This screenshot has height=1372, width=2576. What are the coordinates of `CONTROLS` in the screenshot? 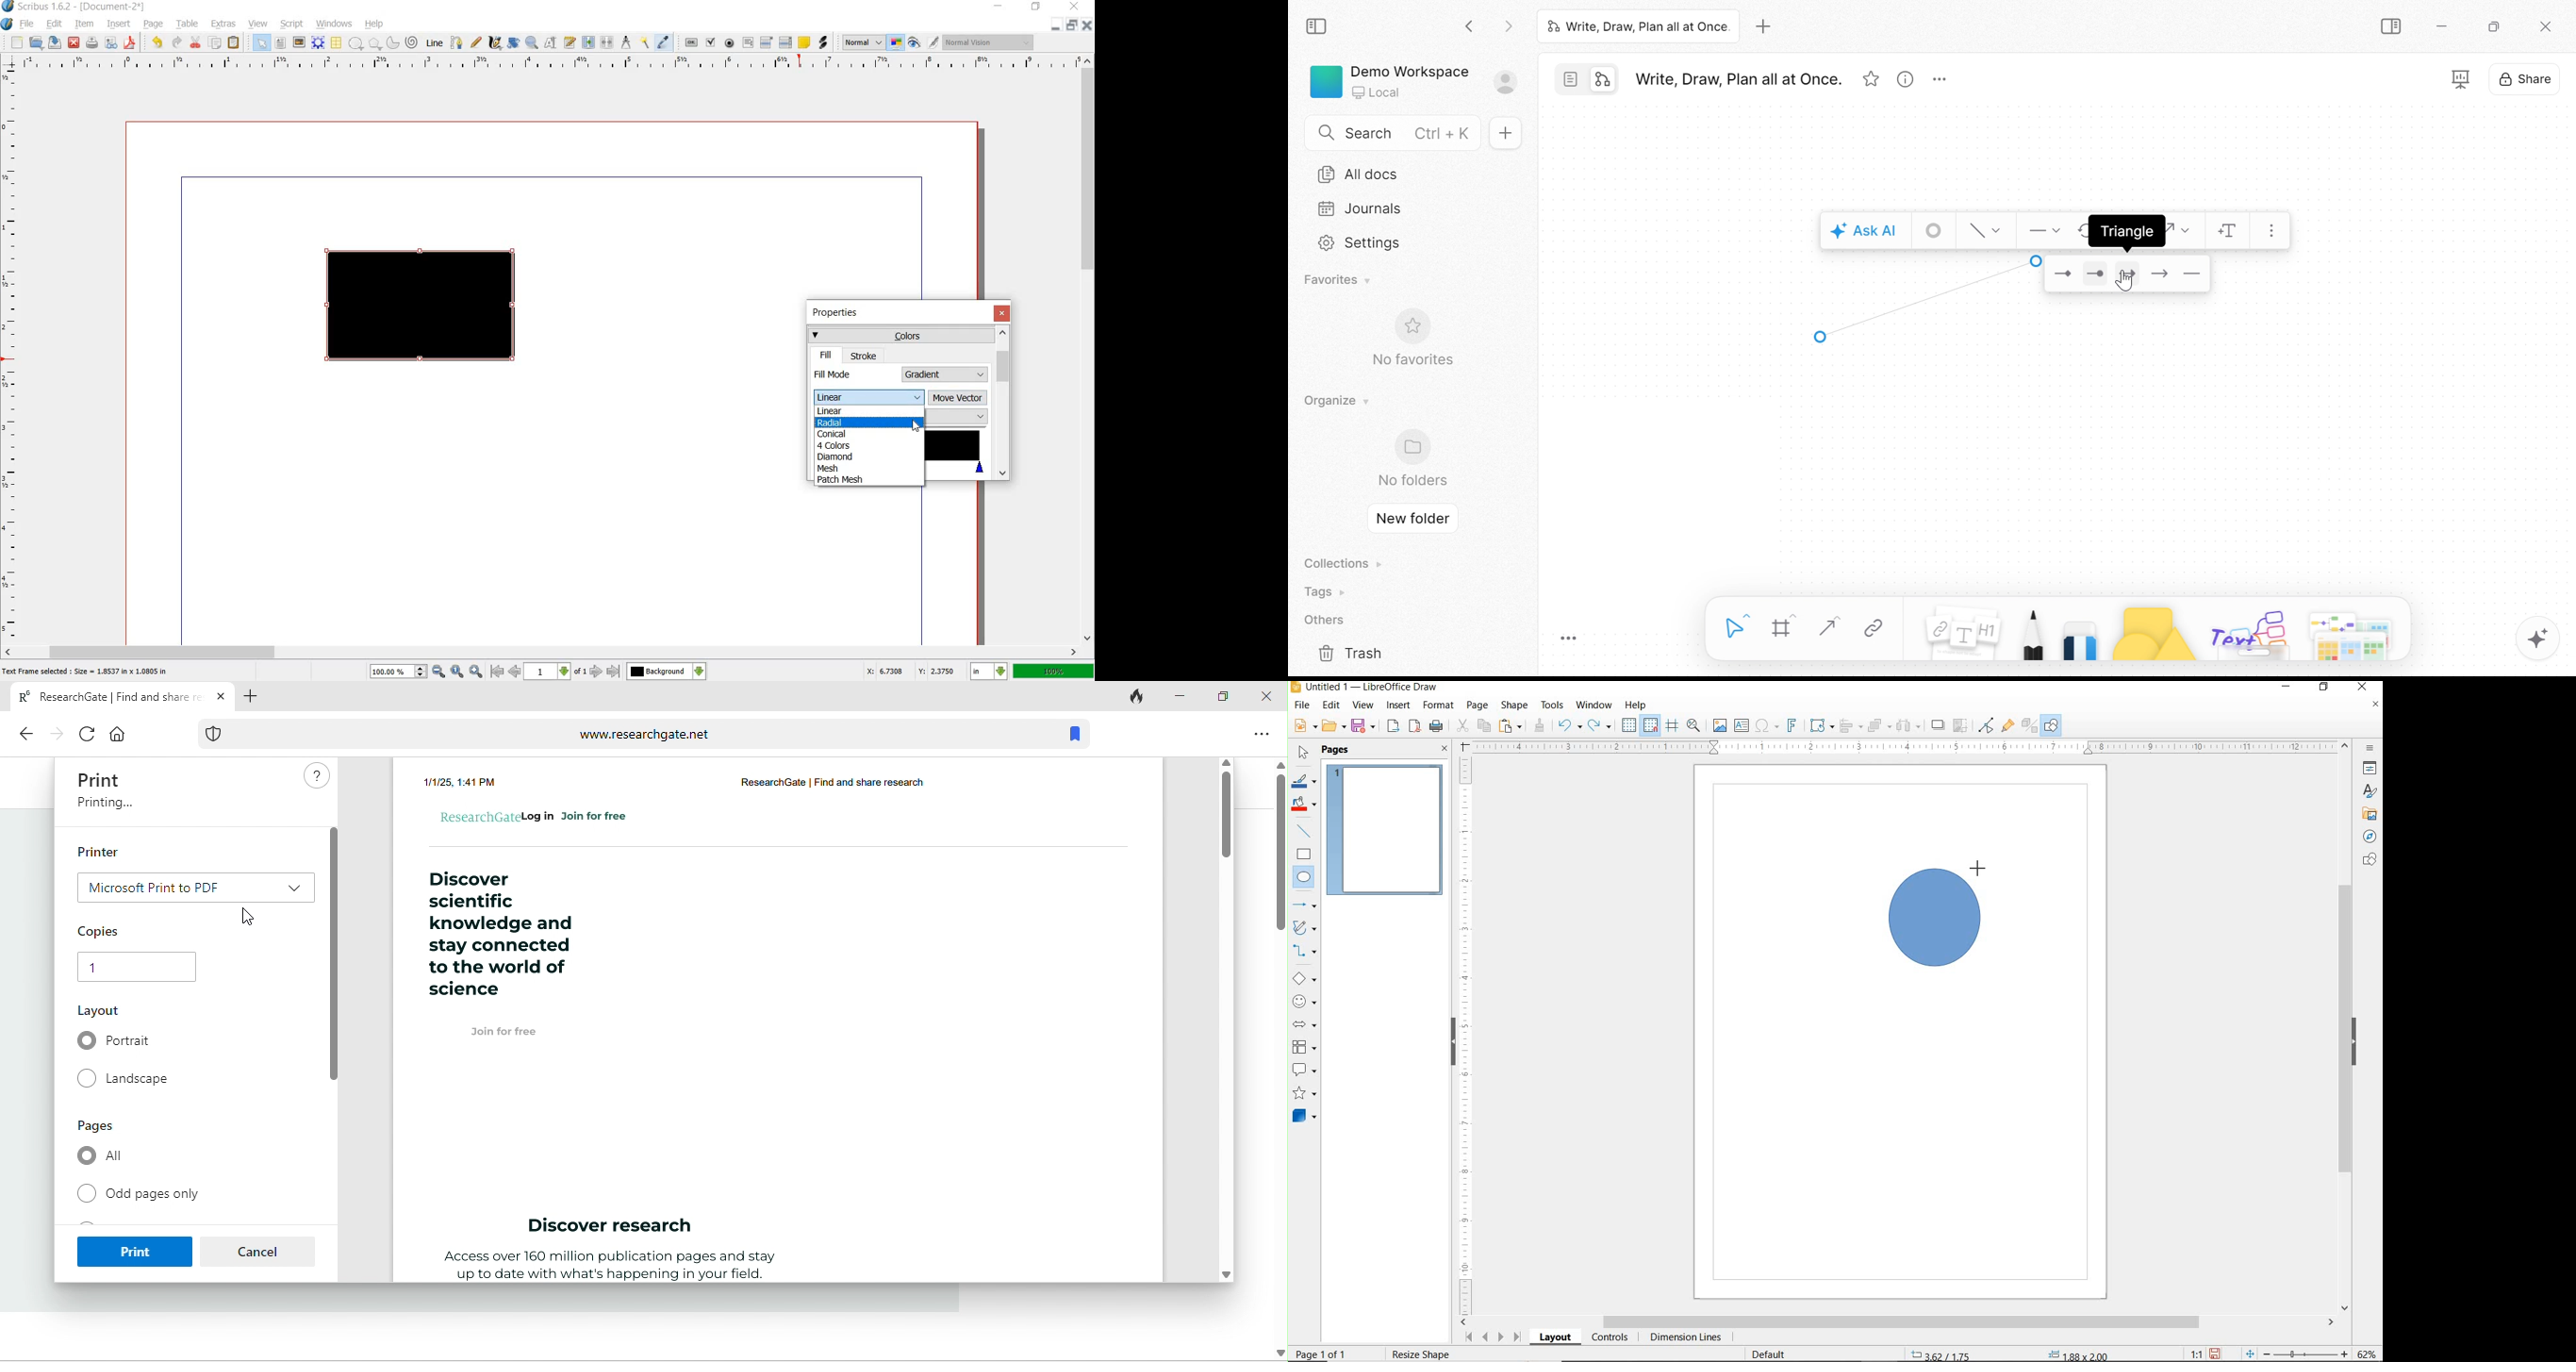 It's located at (1611, 1339).